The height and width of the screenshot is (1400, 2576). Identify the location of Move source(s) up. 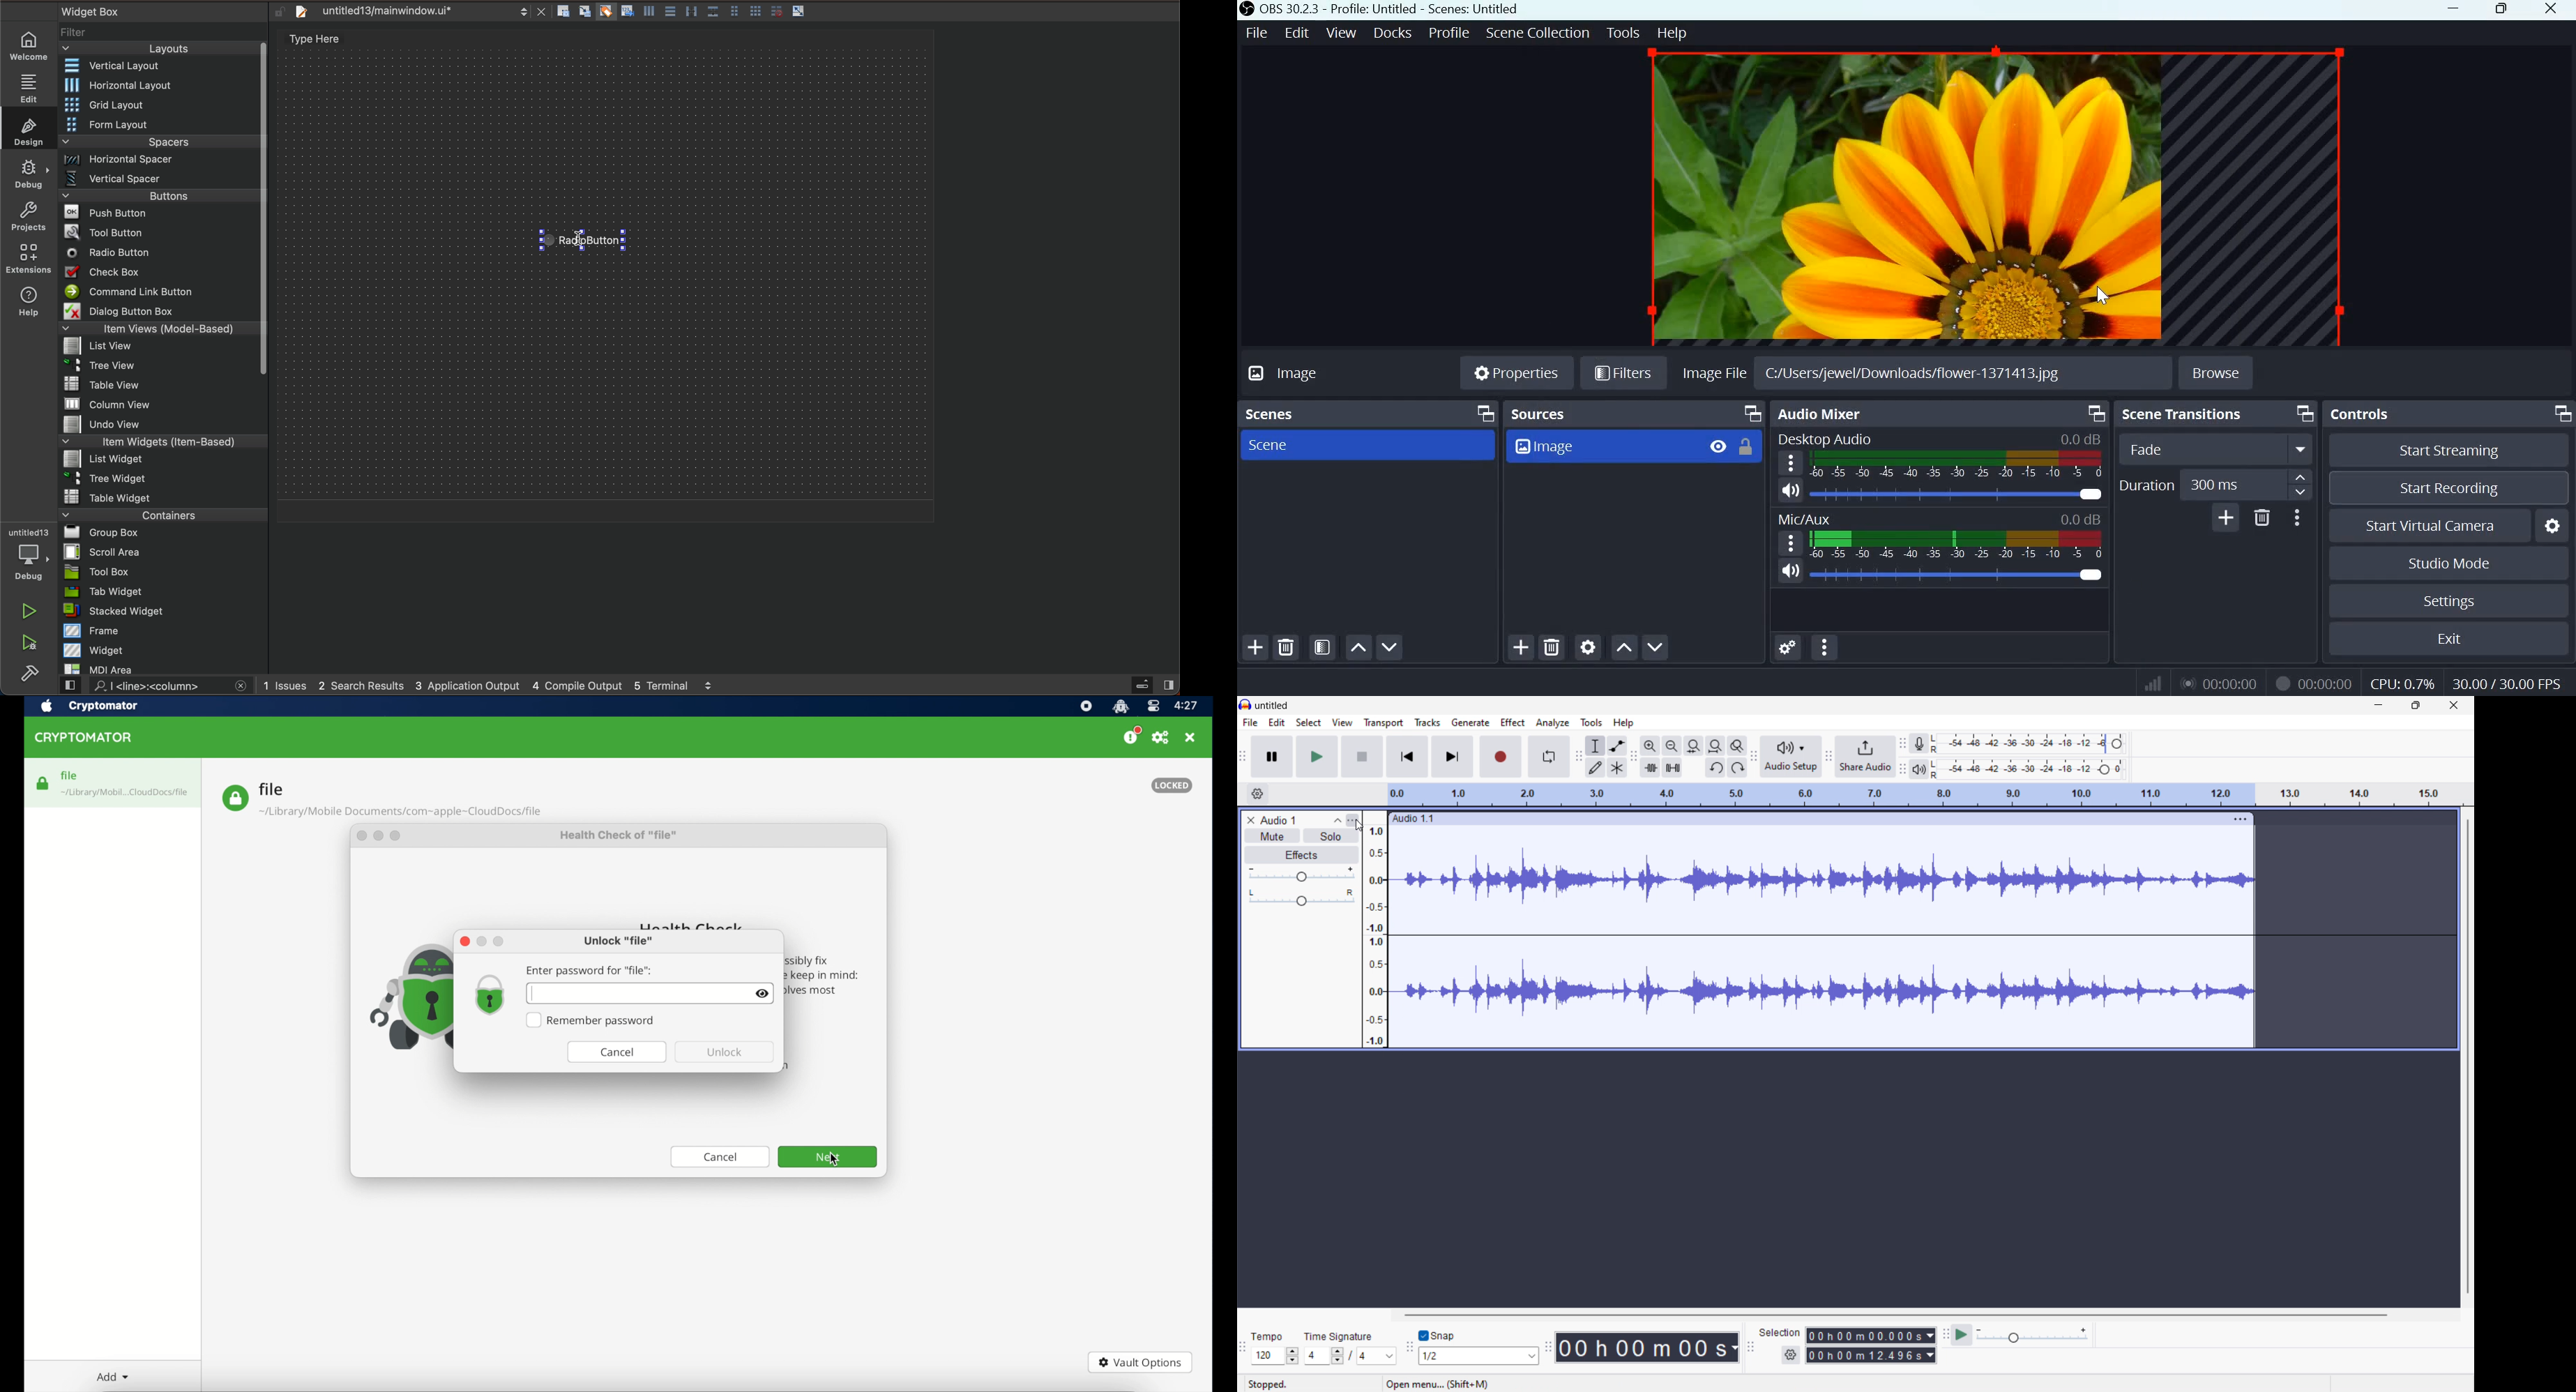
(1622, 646).